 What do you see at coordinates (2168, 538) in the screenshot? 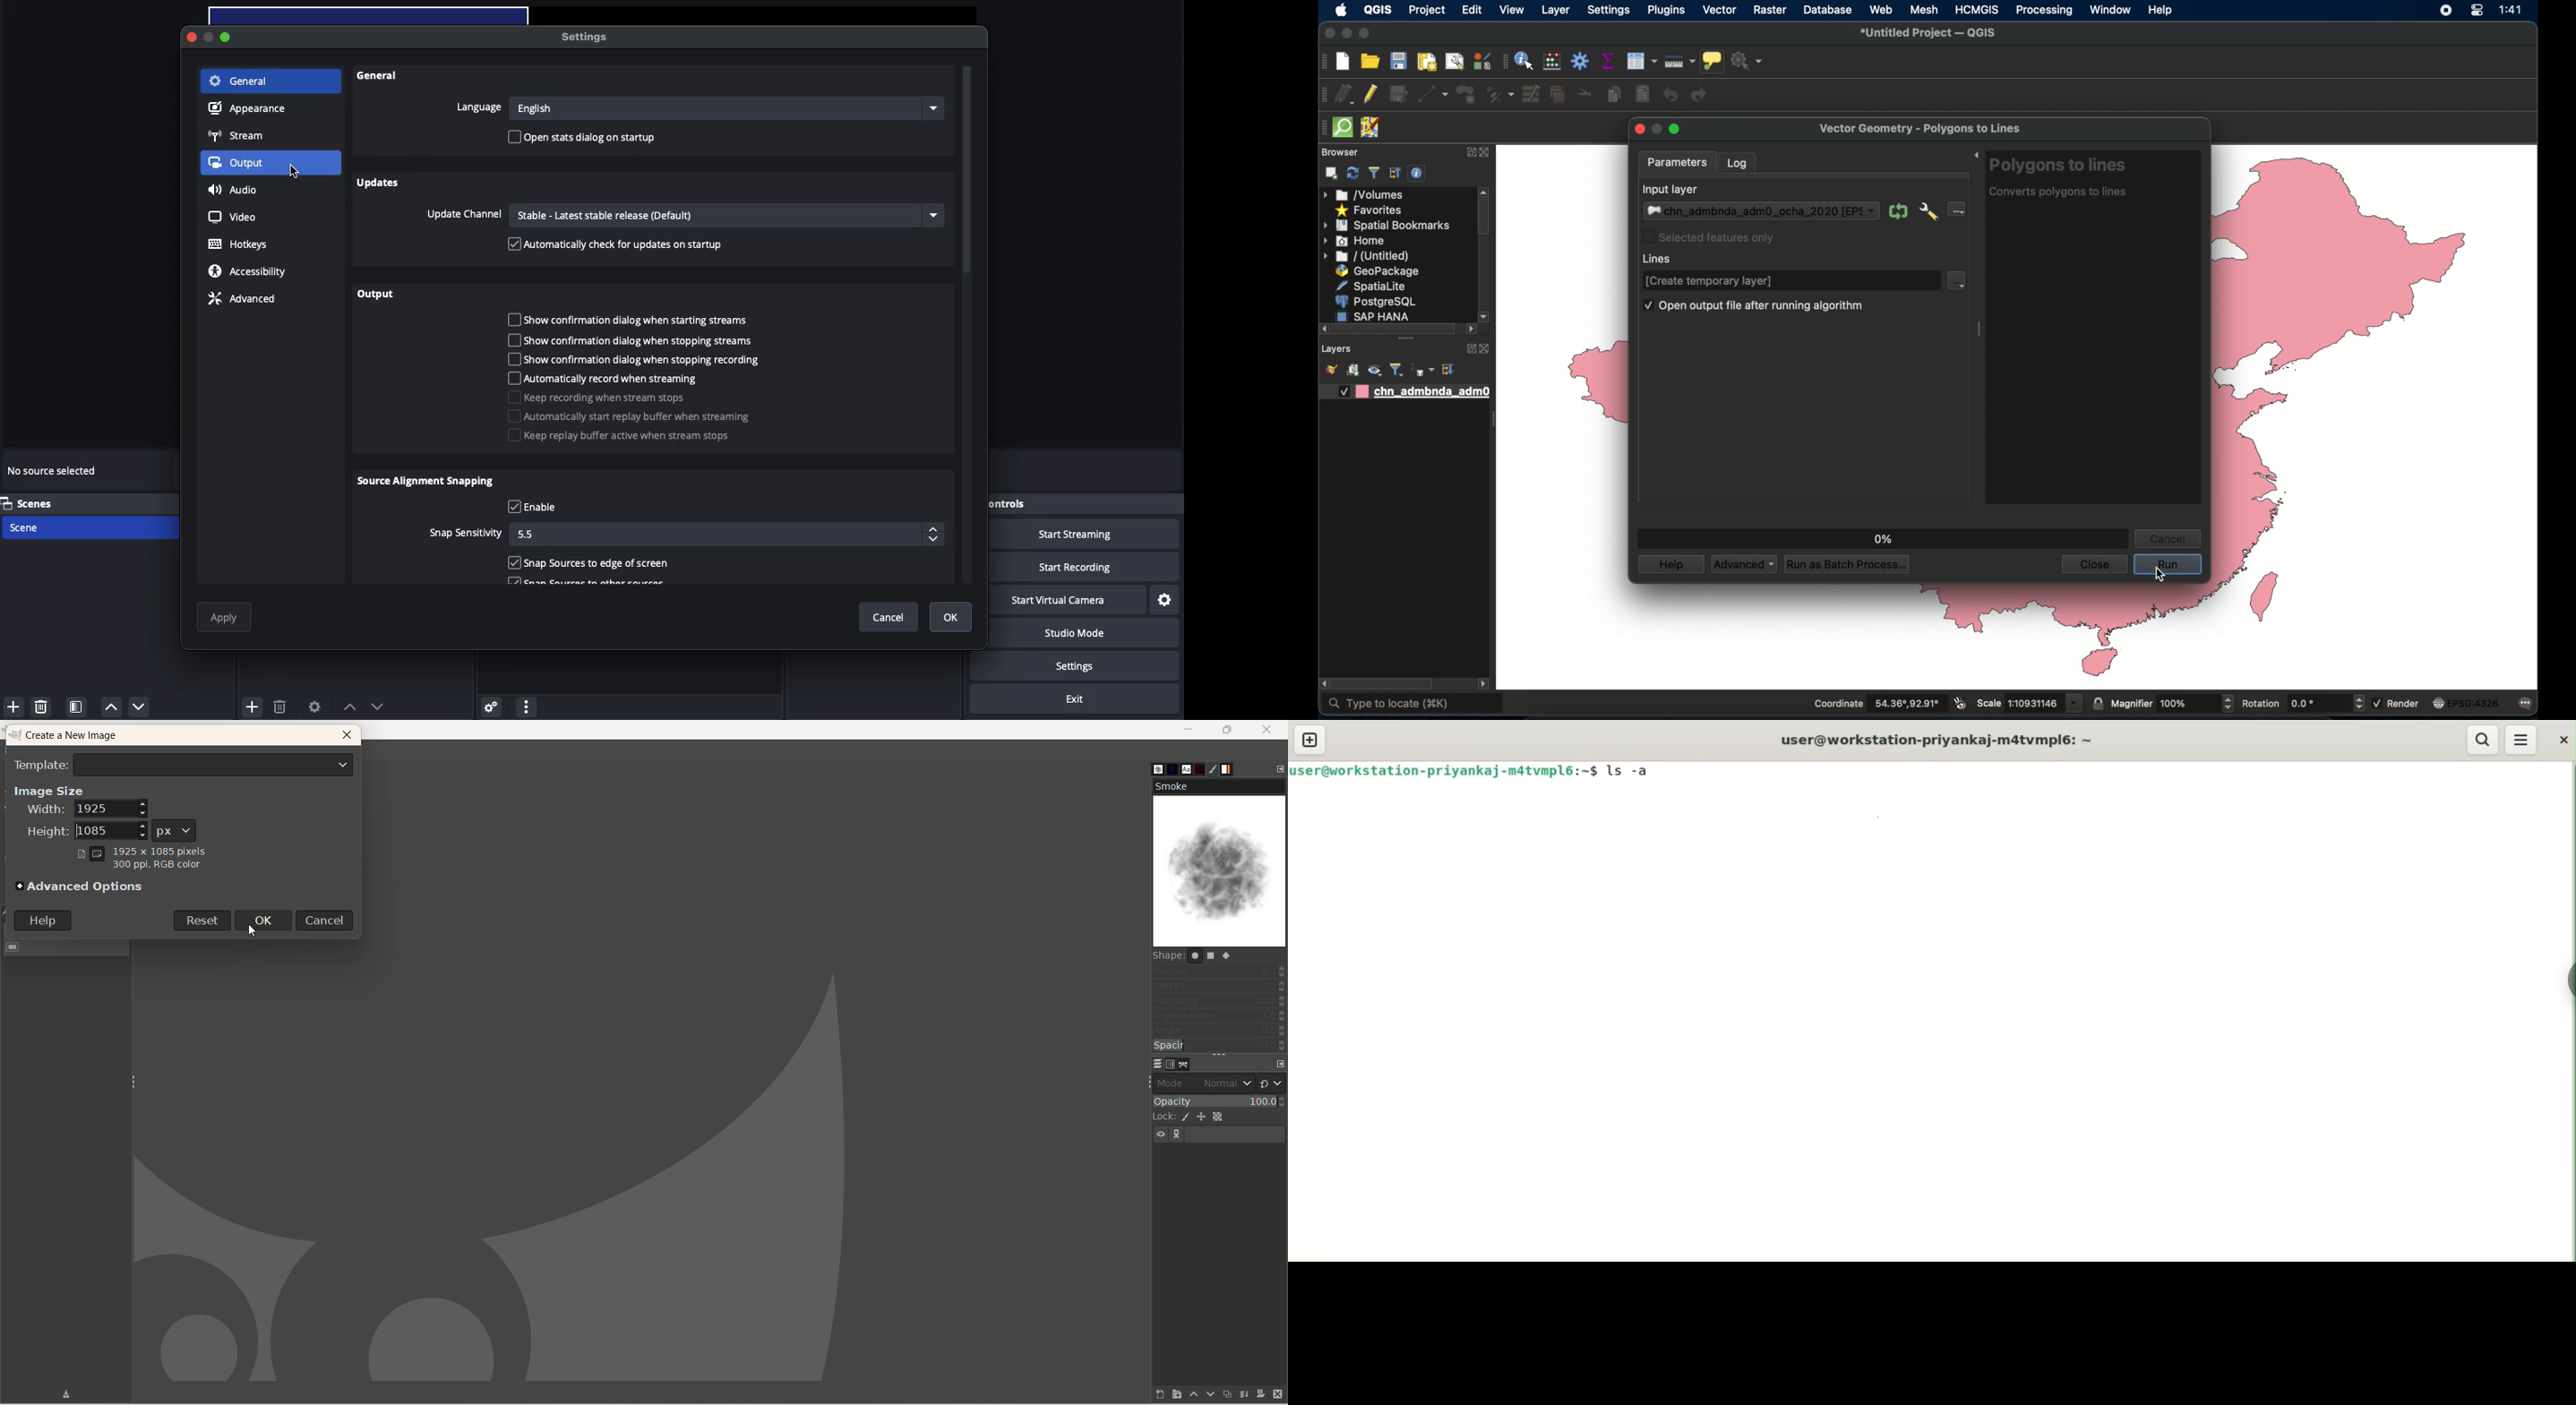
I see `cancel` at bounding box center [2168, 538].